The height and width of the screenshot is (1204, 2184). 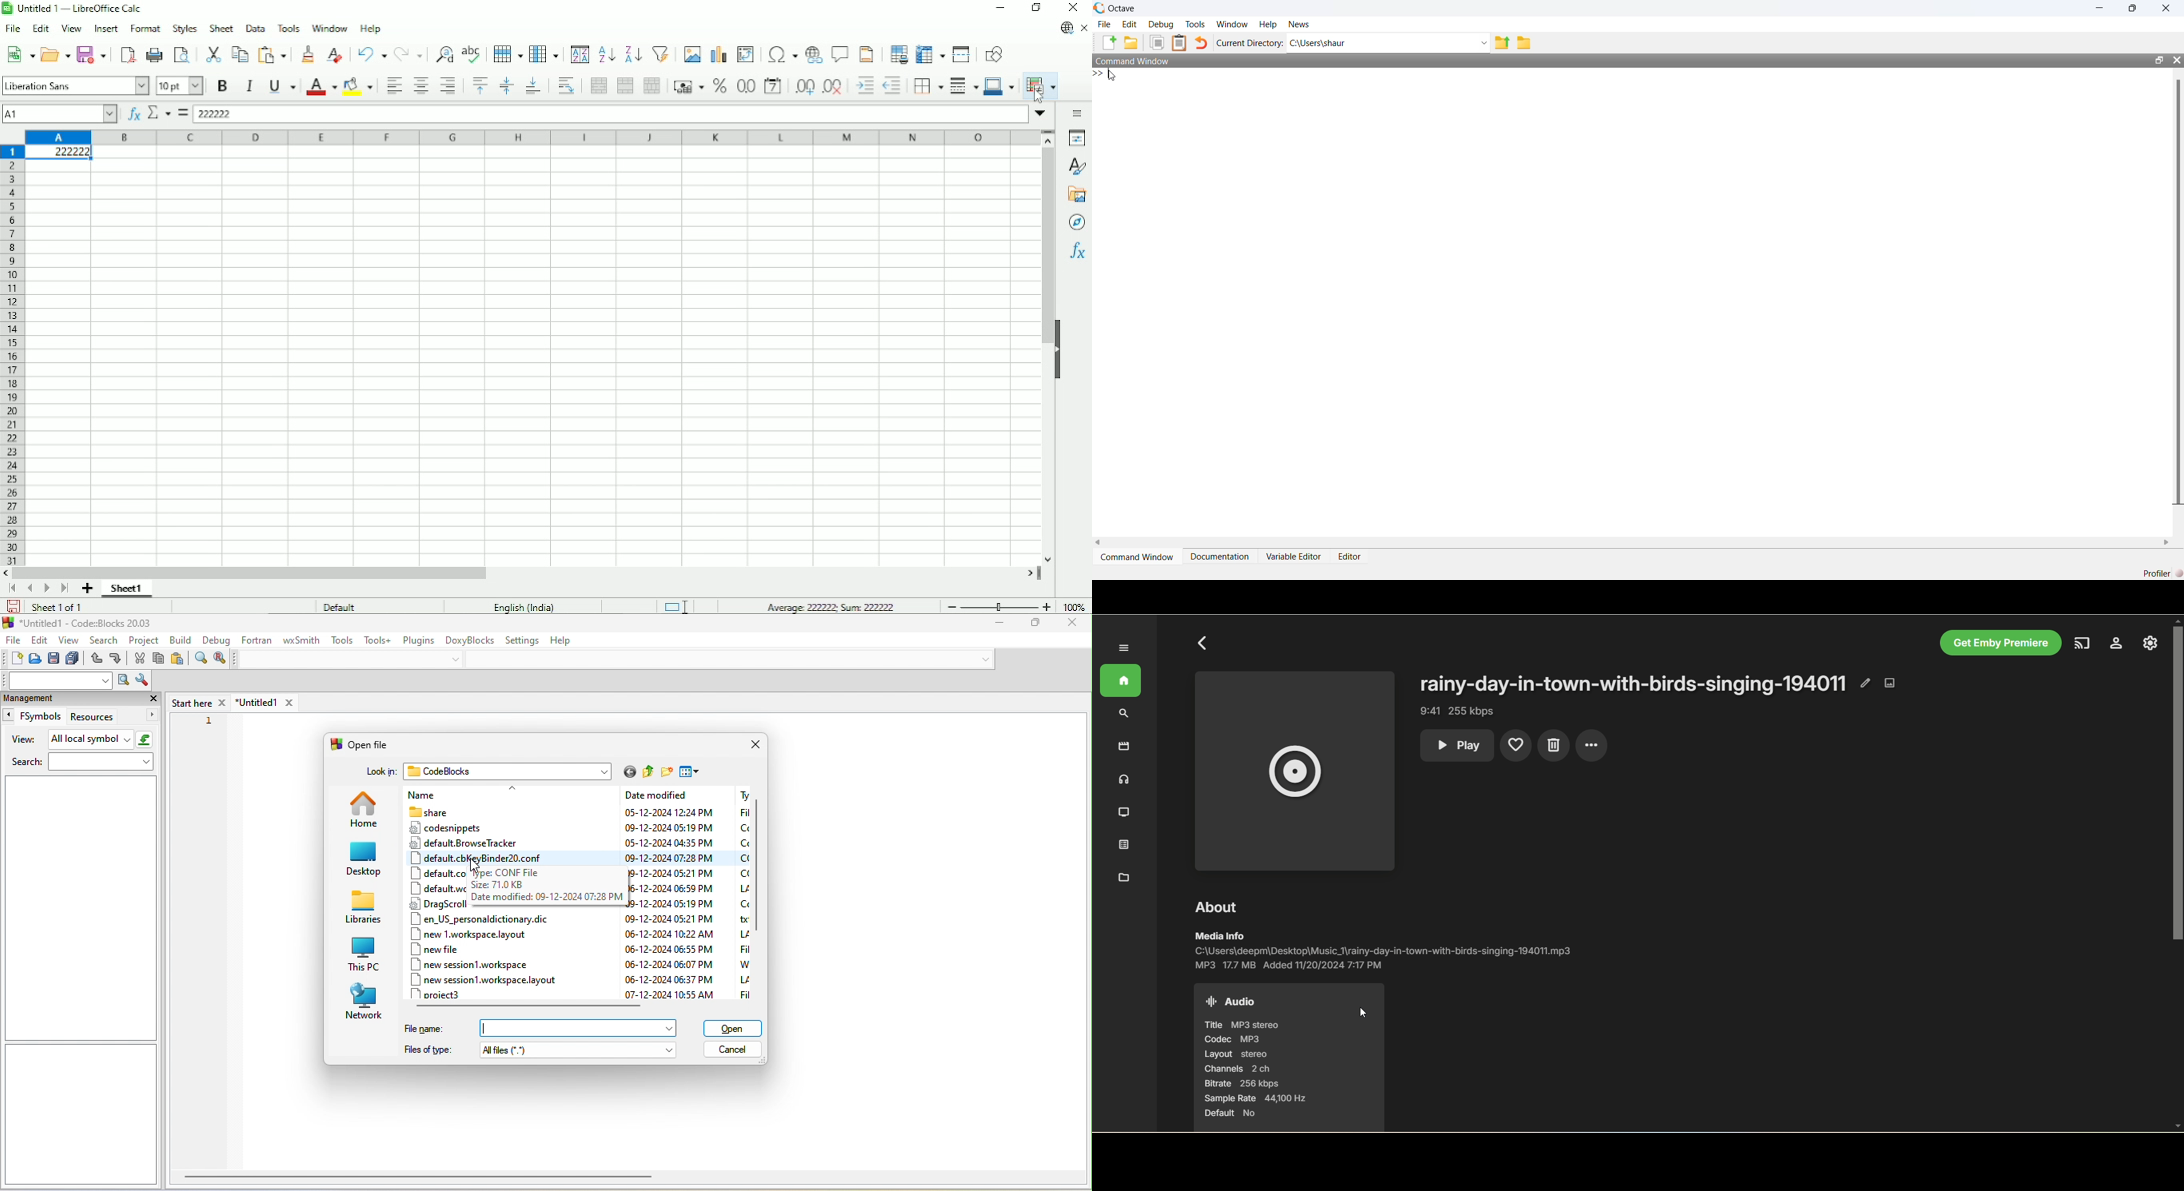 I want to click on Center vertically, so click(x=505, y=86).